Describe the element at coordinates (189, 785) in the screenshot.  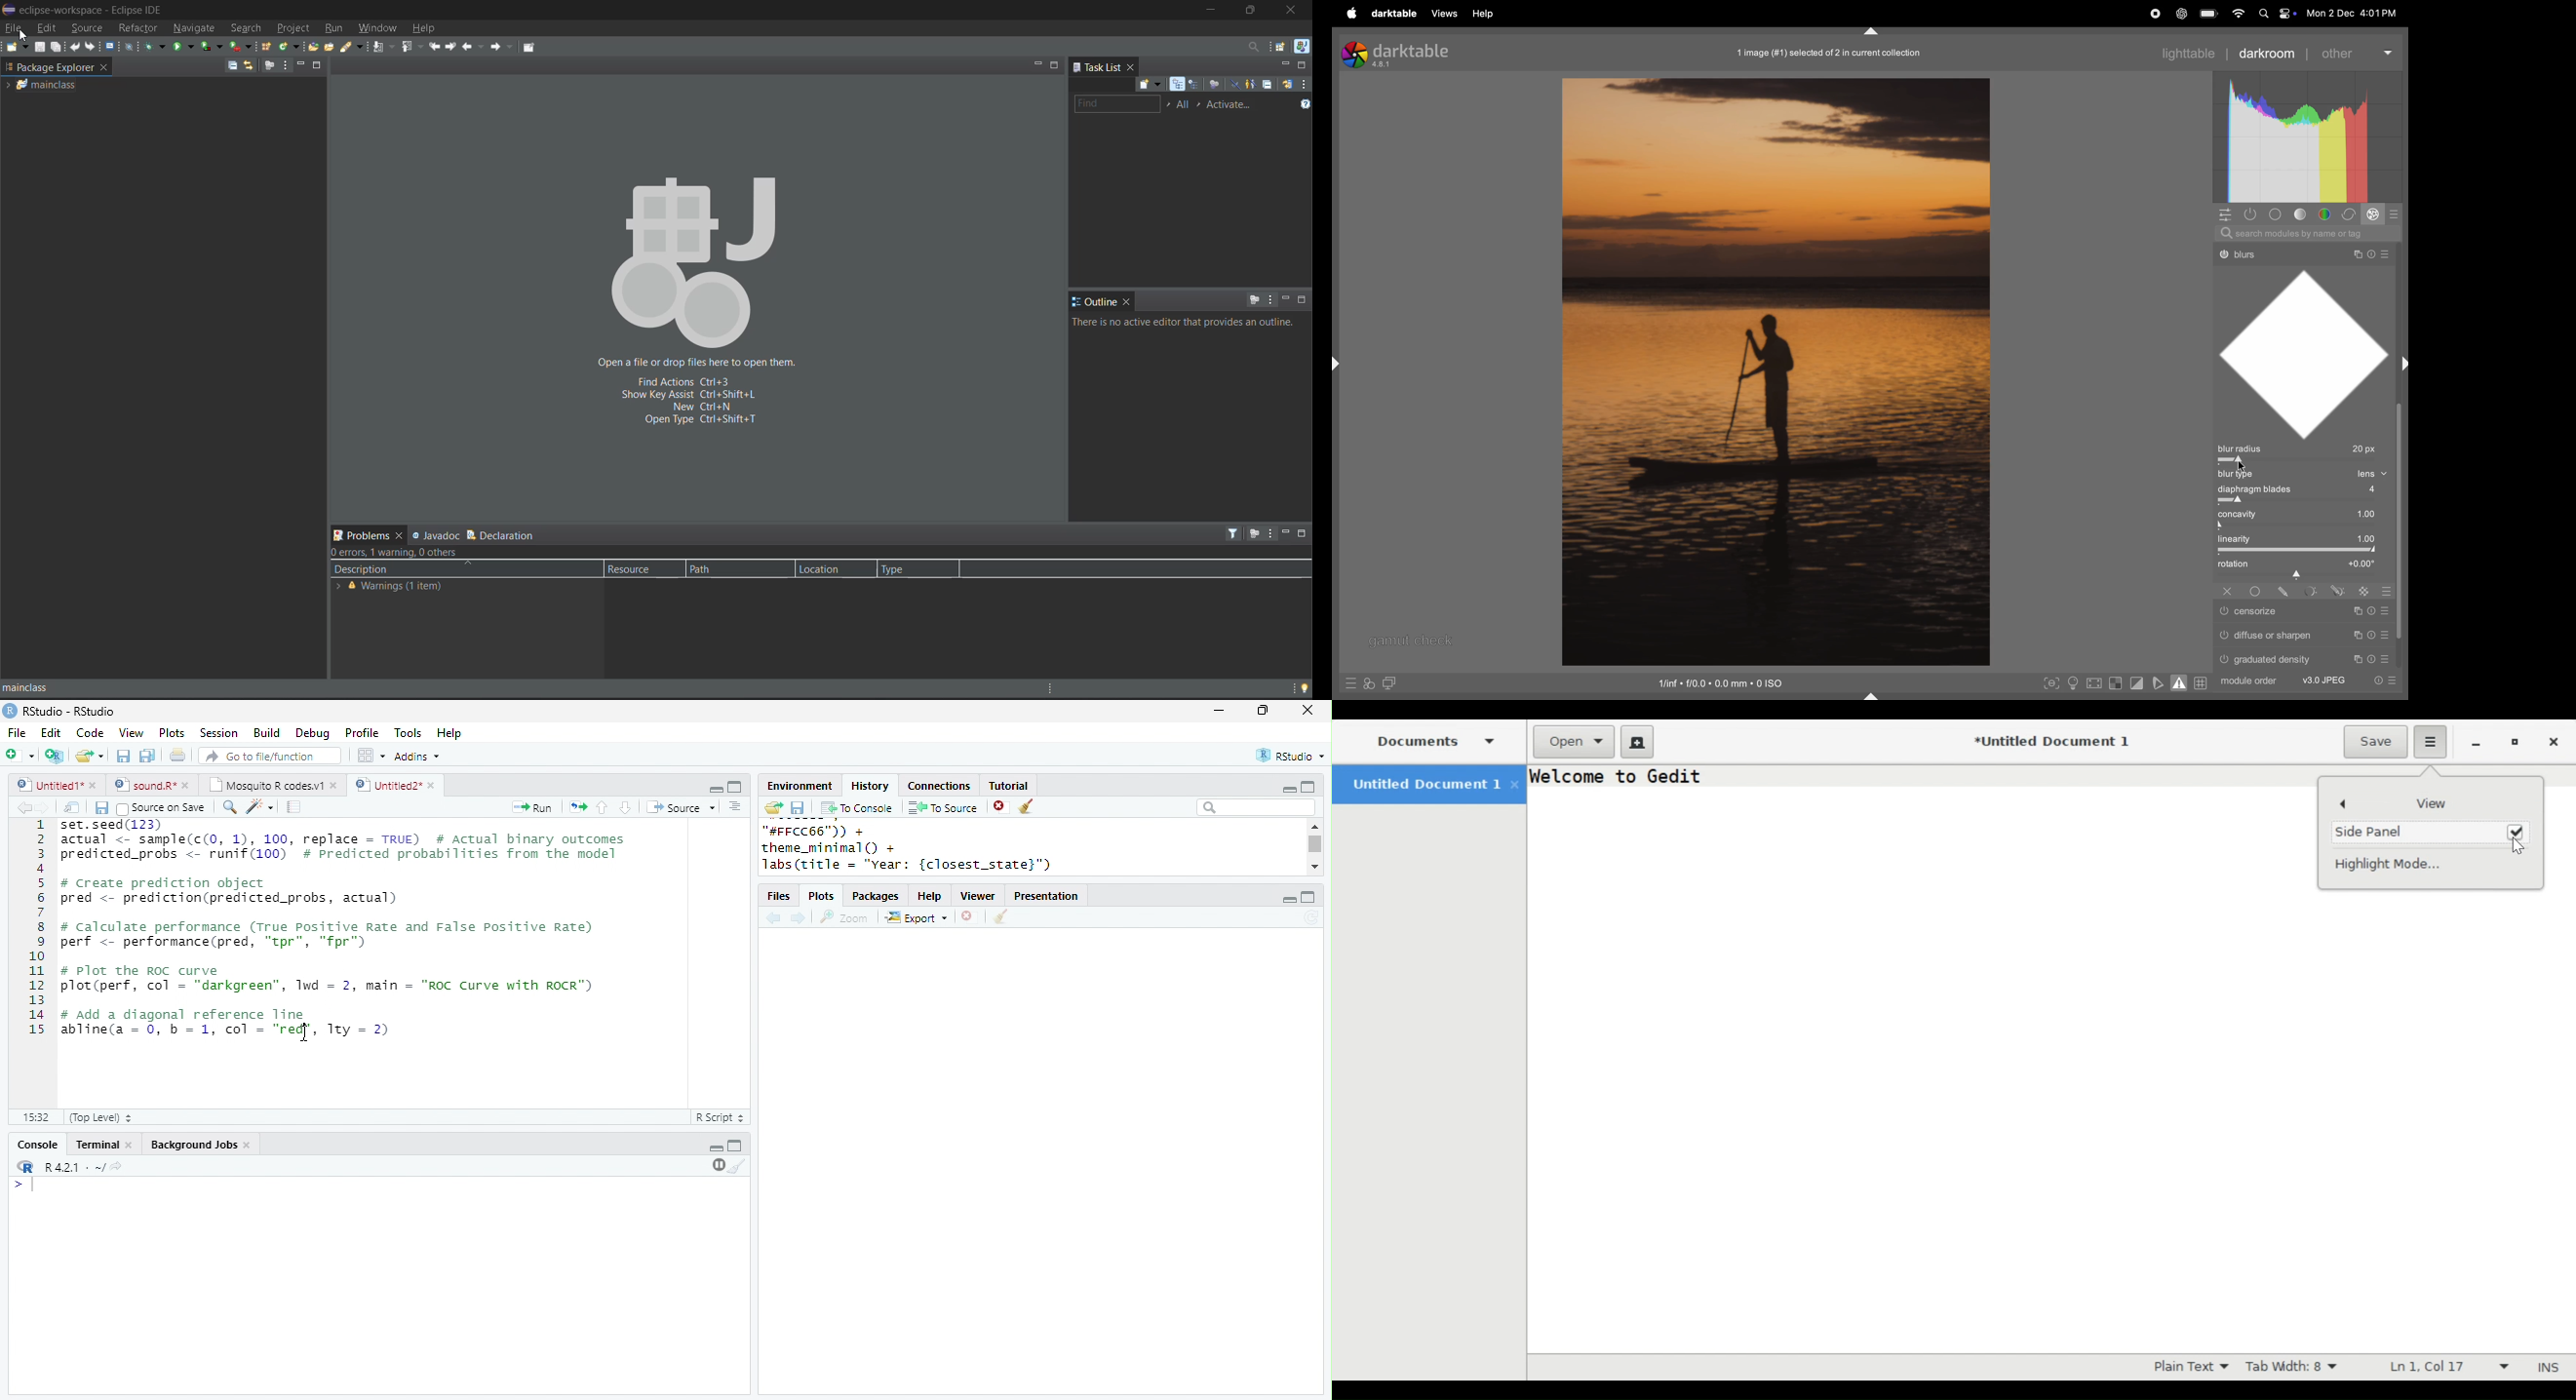
I see `close` at that location.